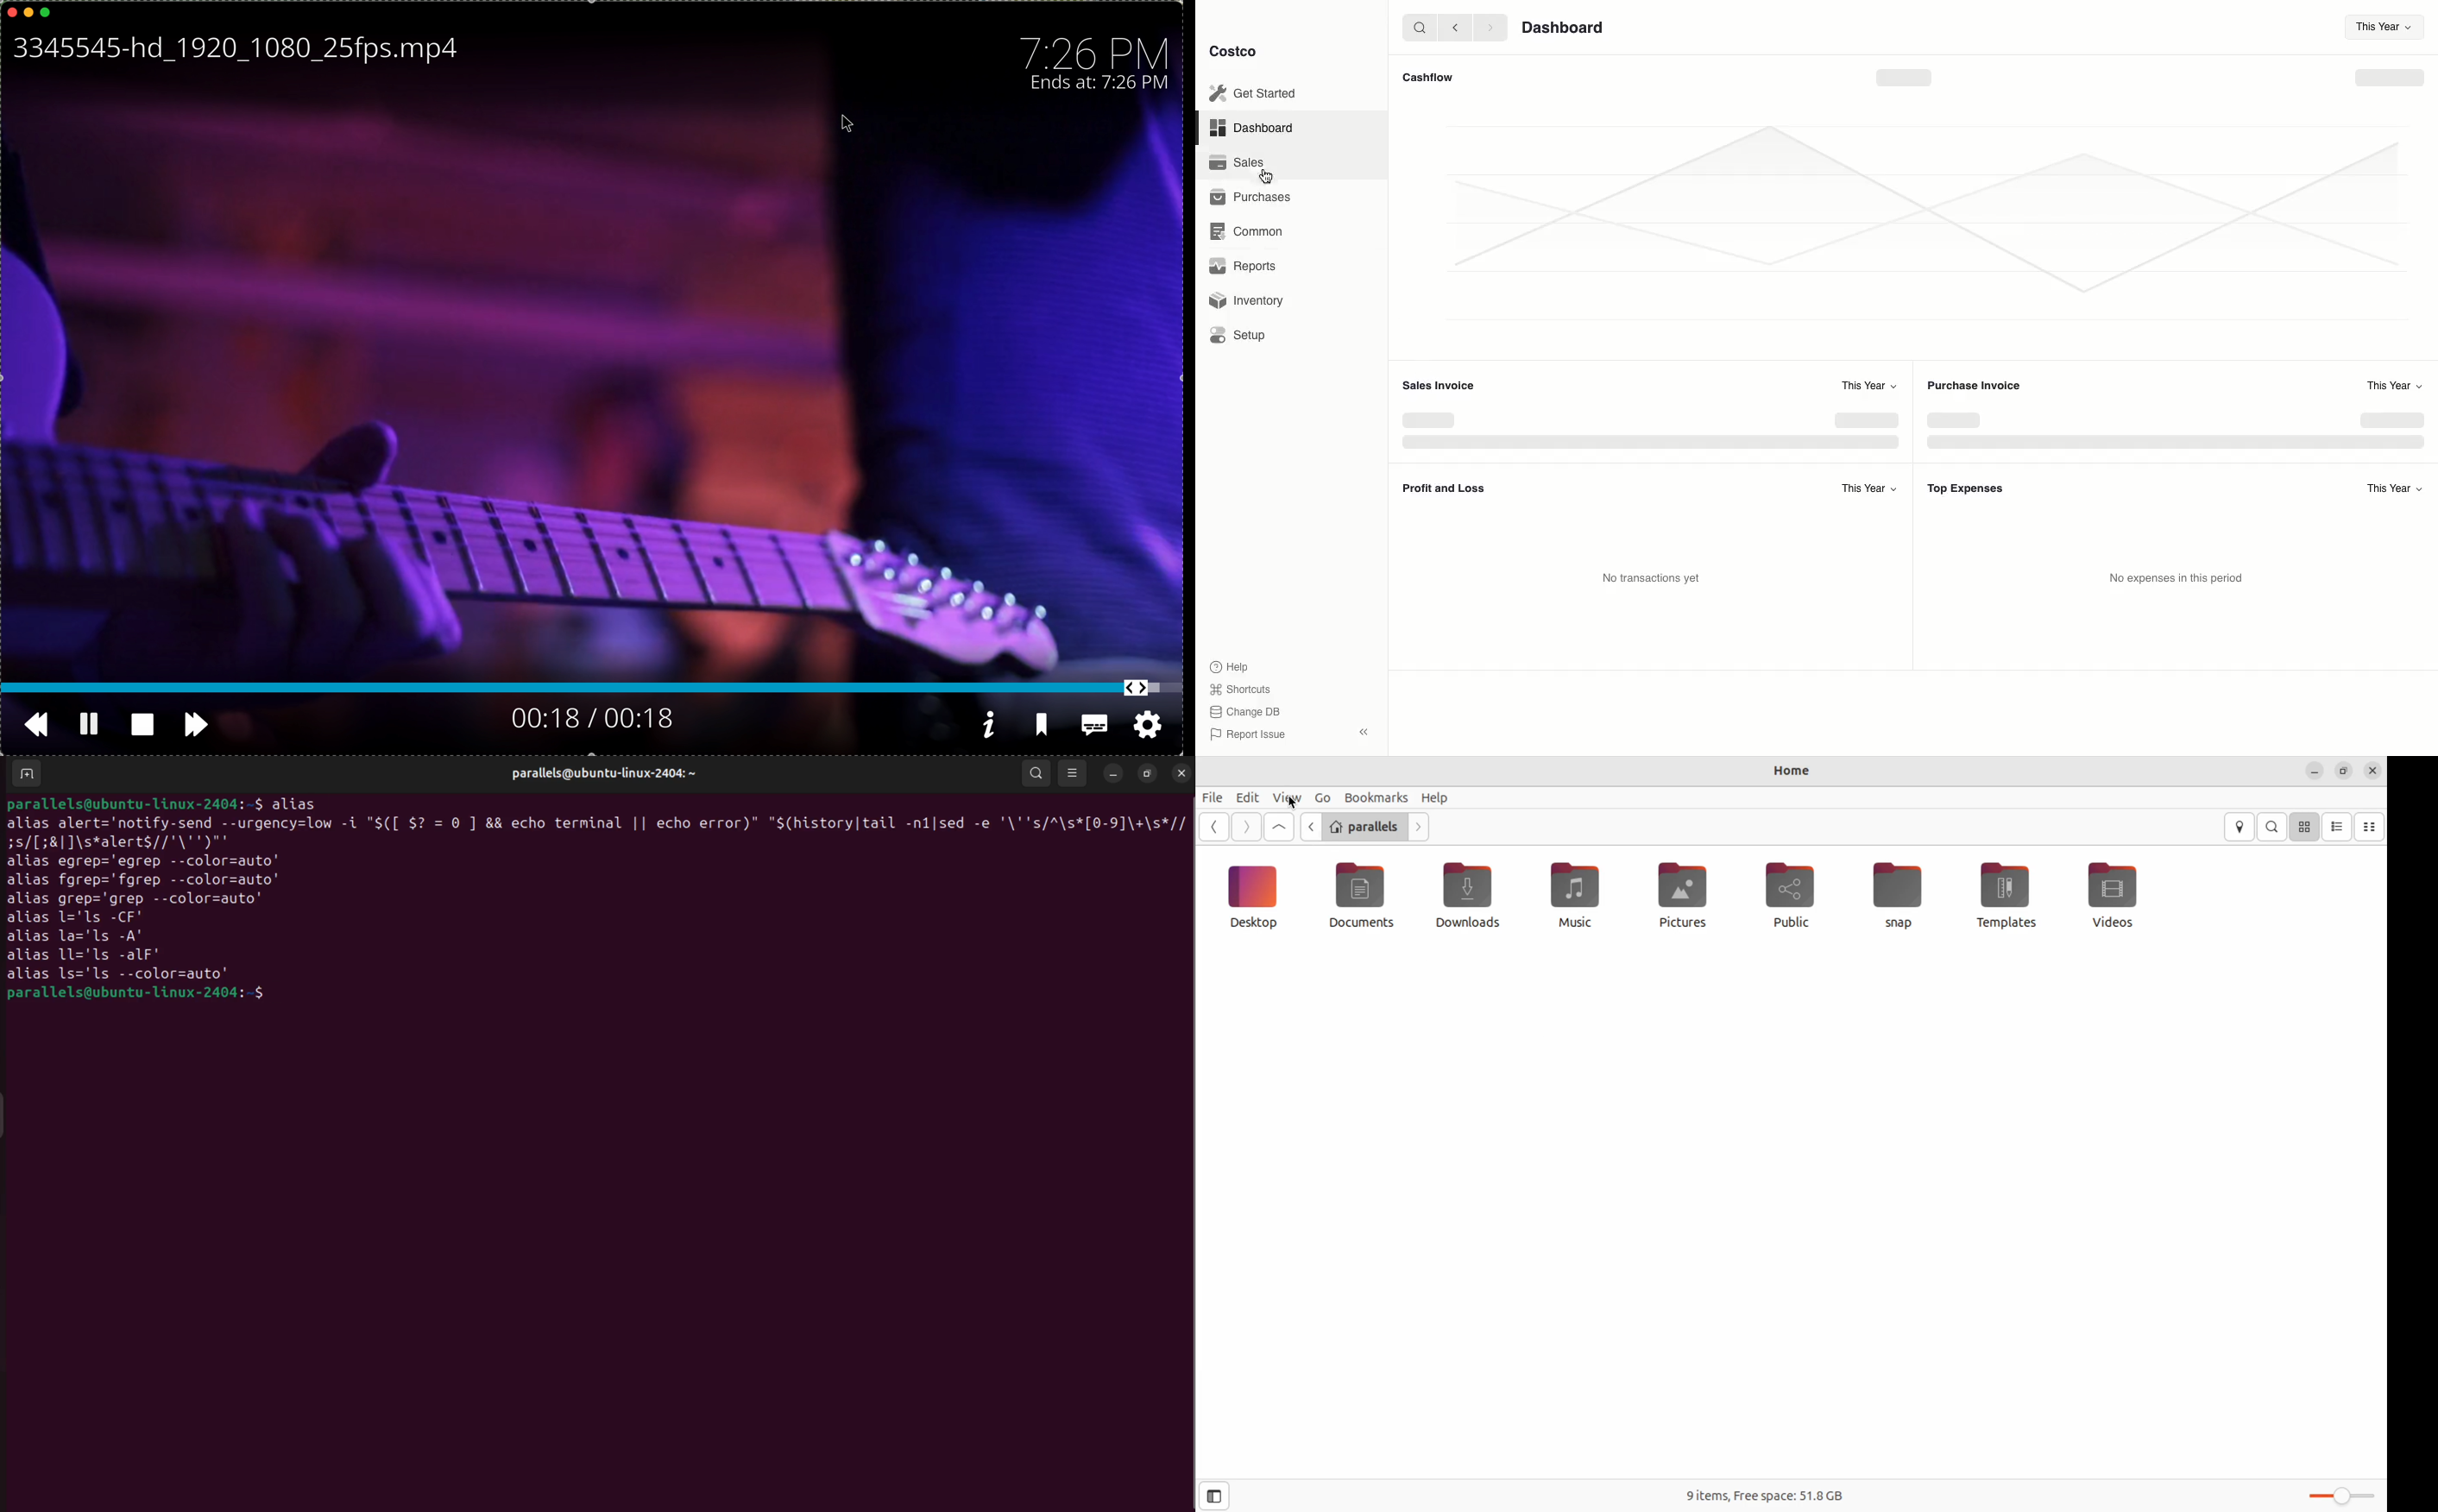 The width and height of the screenshot is (2464, 1512). Describe the element at coordinates (1570, 894) in the screenshot. I see `music file` at that location.